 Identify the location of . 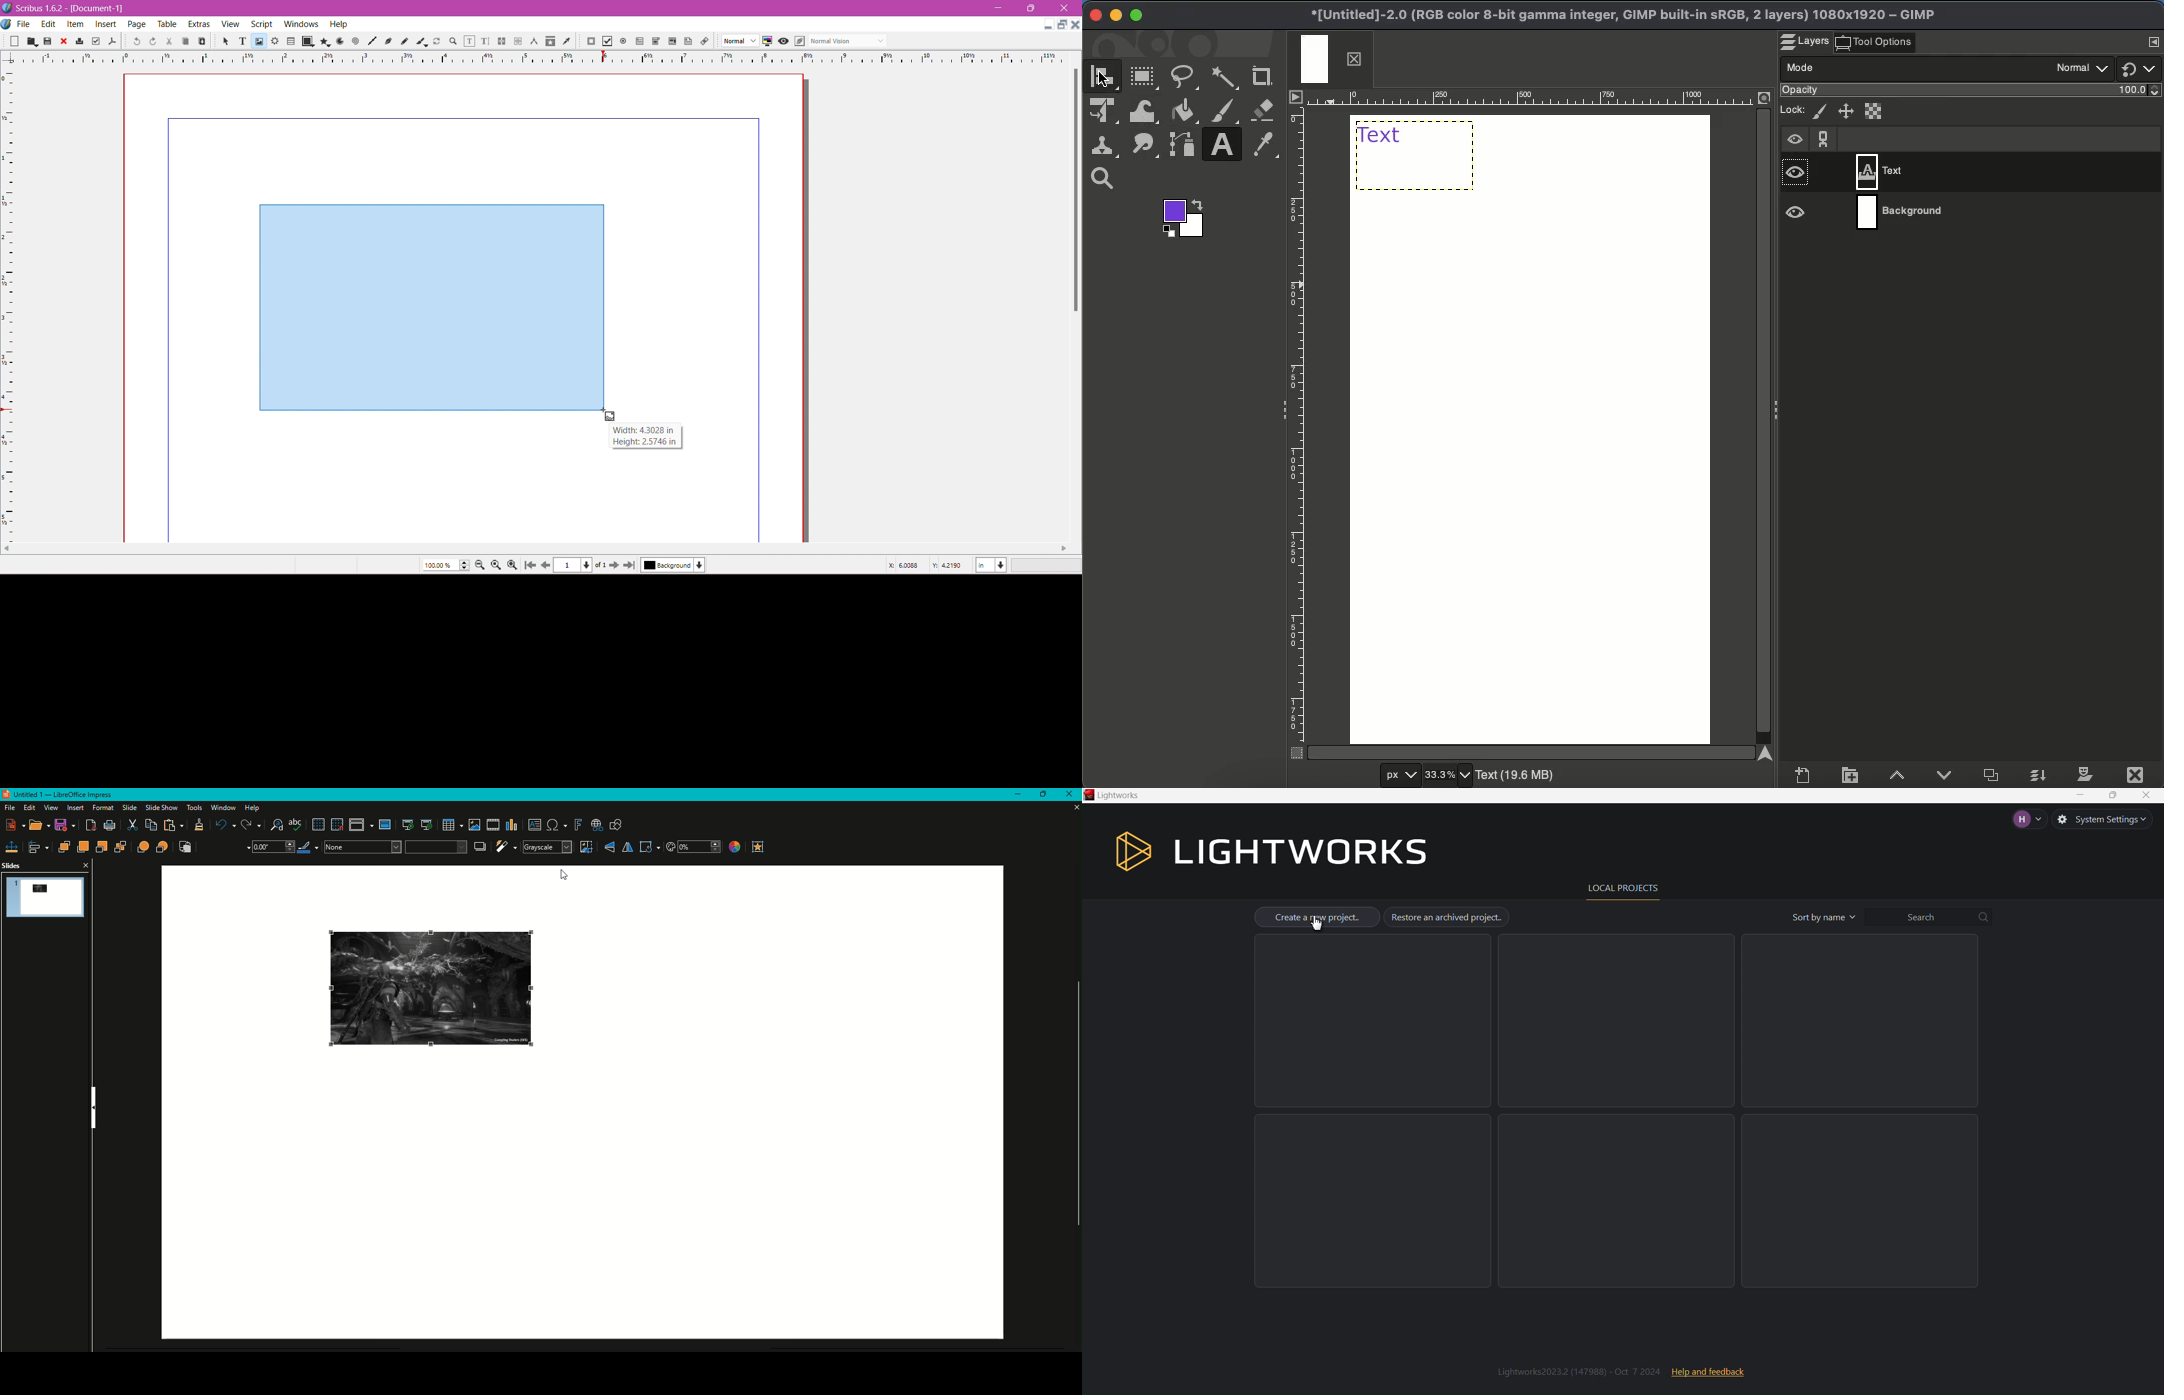
(902, 566).